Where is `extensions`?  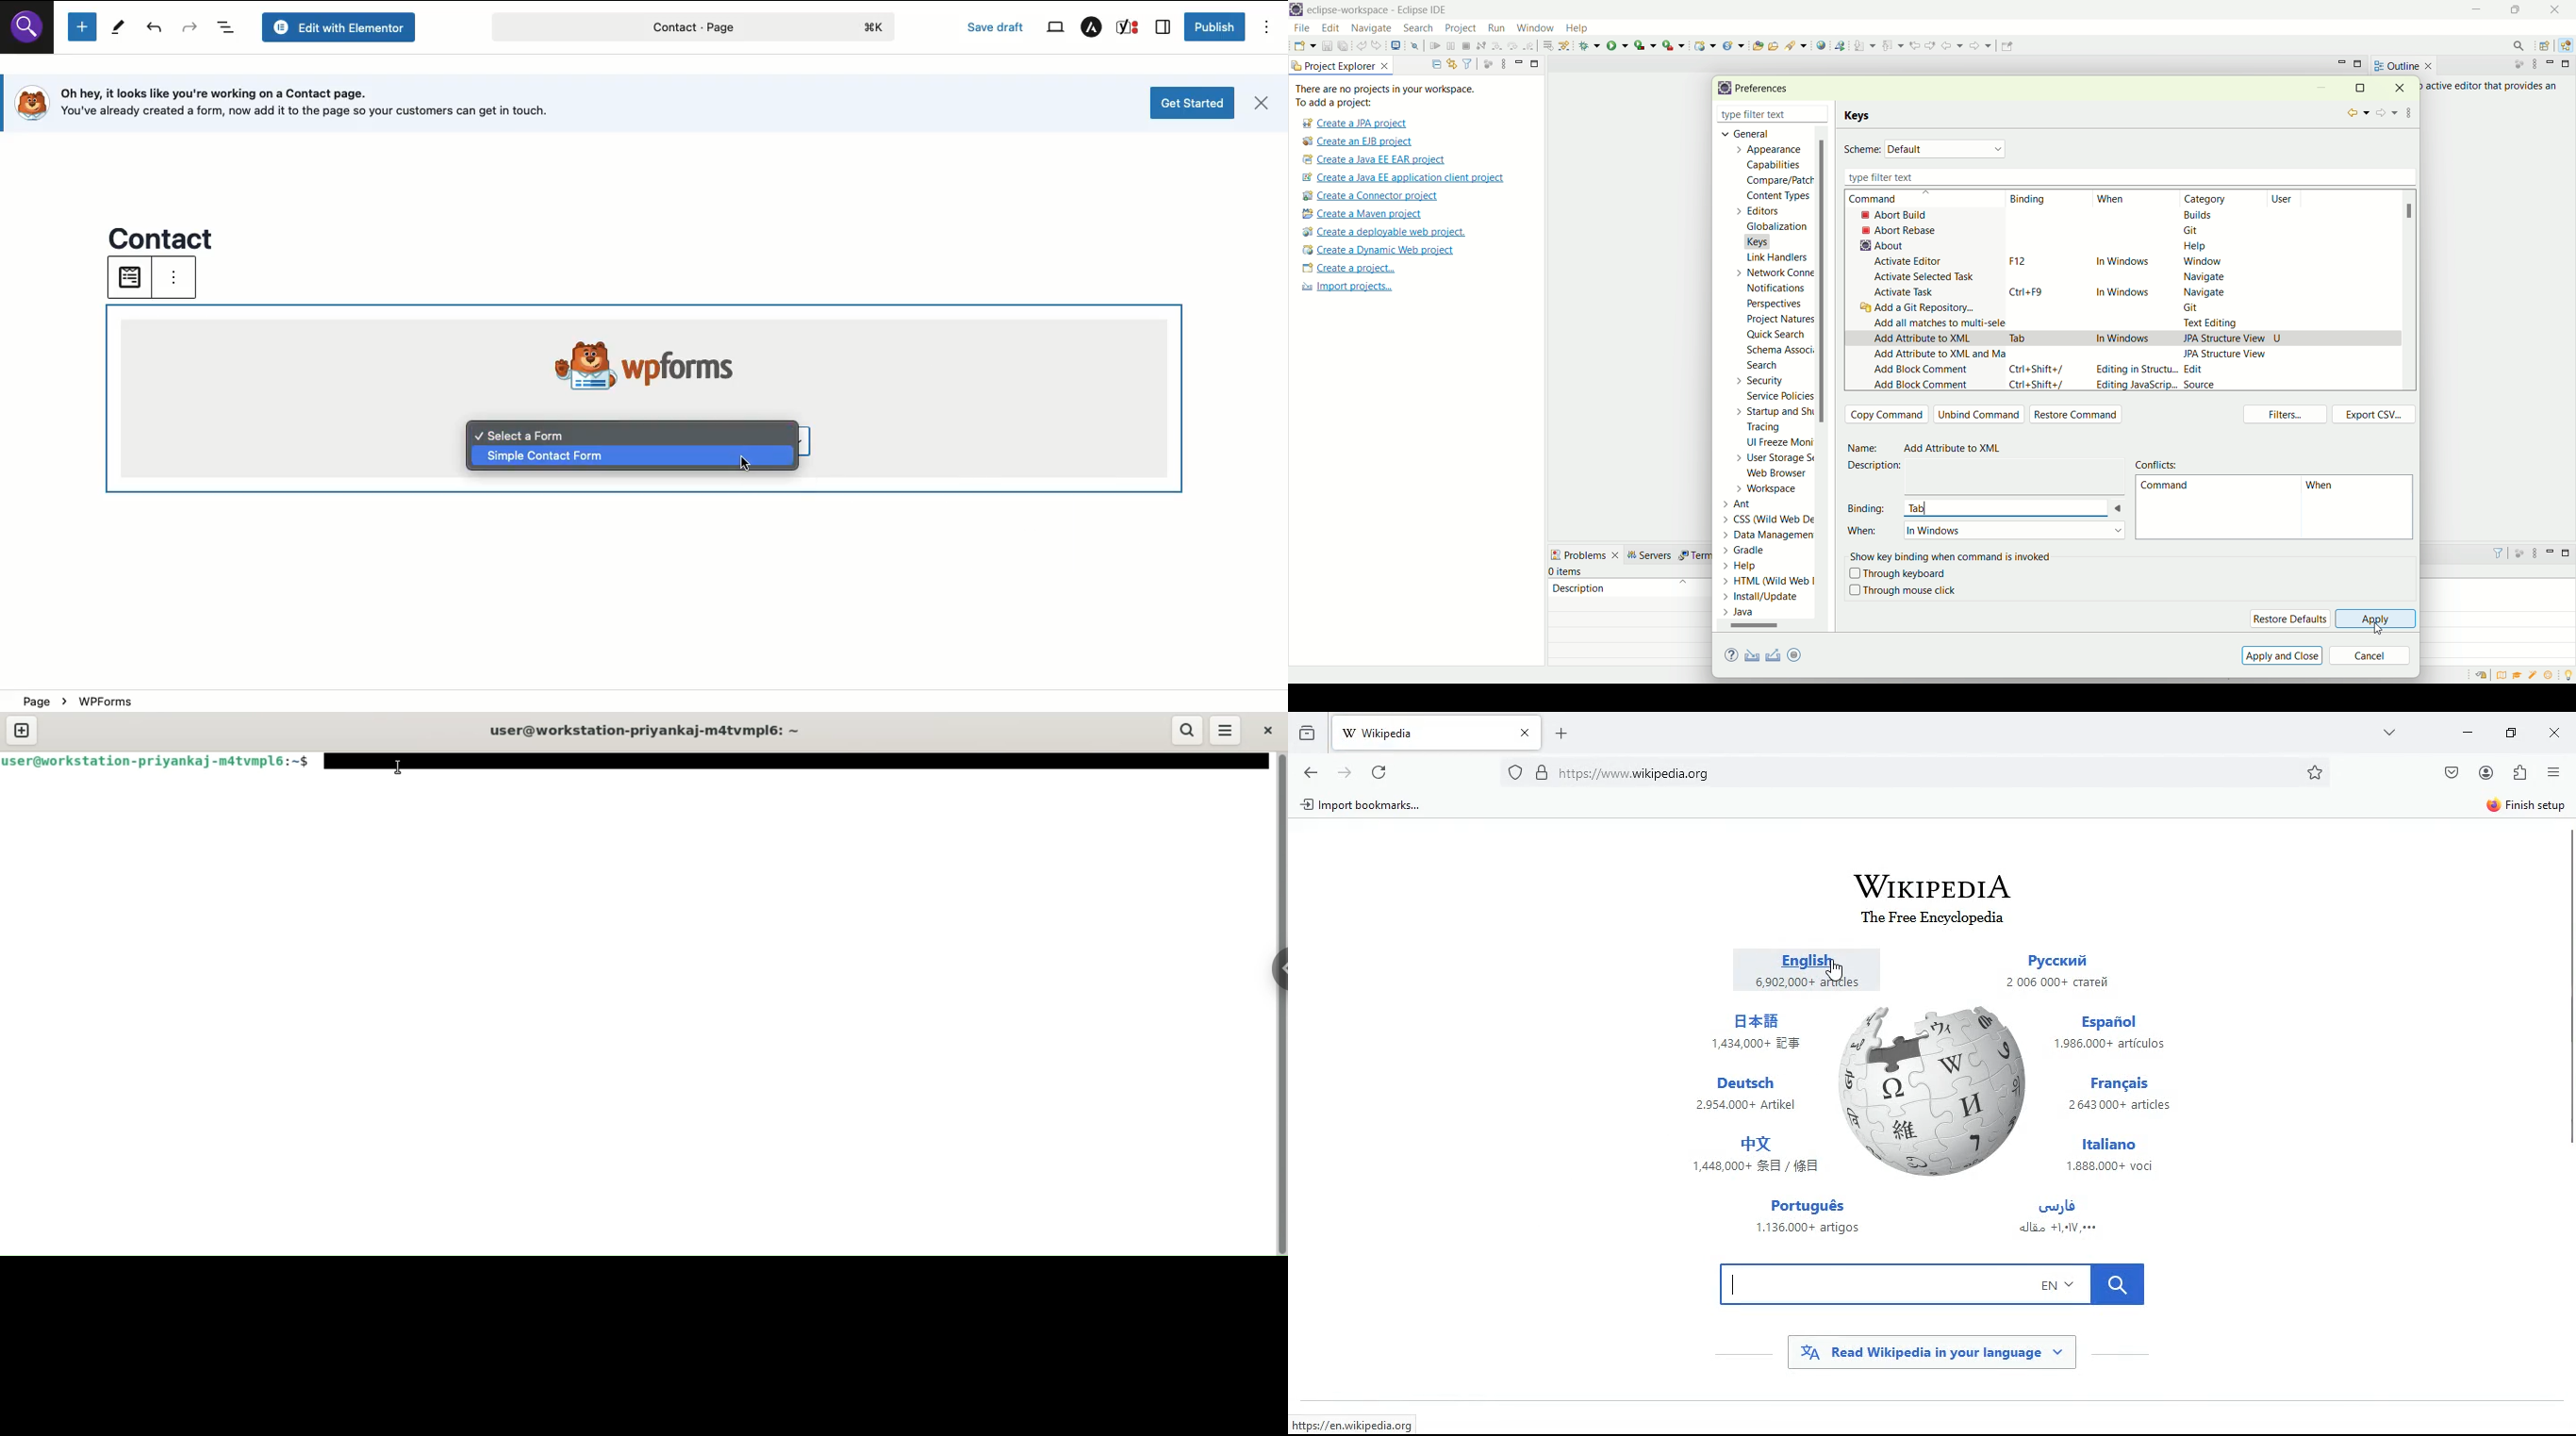 extensions is located at coordinates (2518, 771).